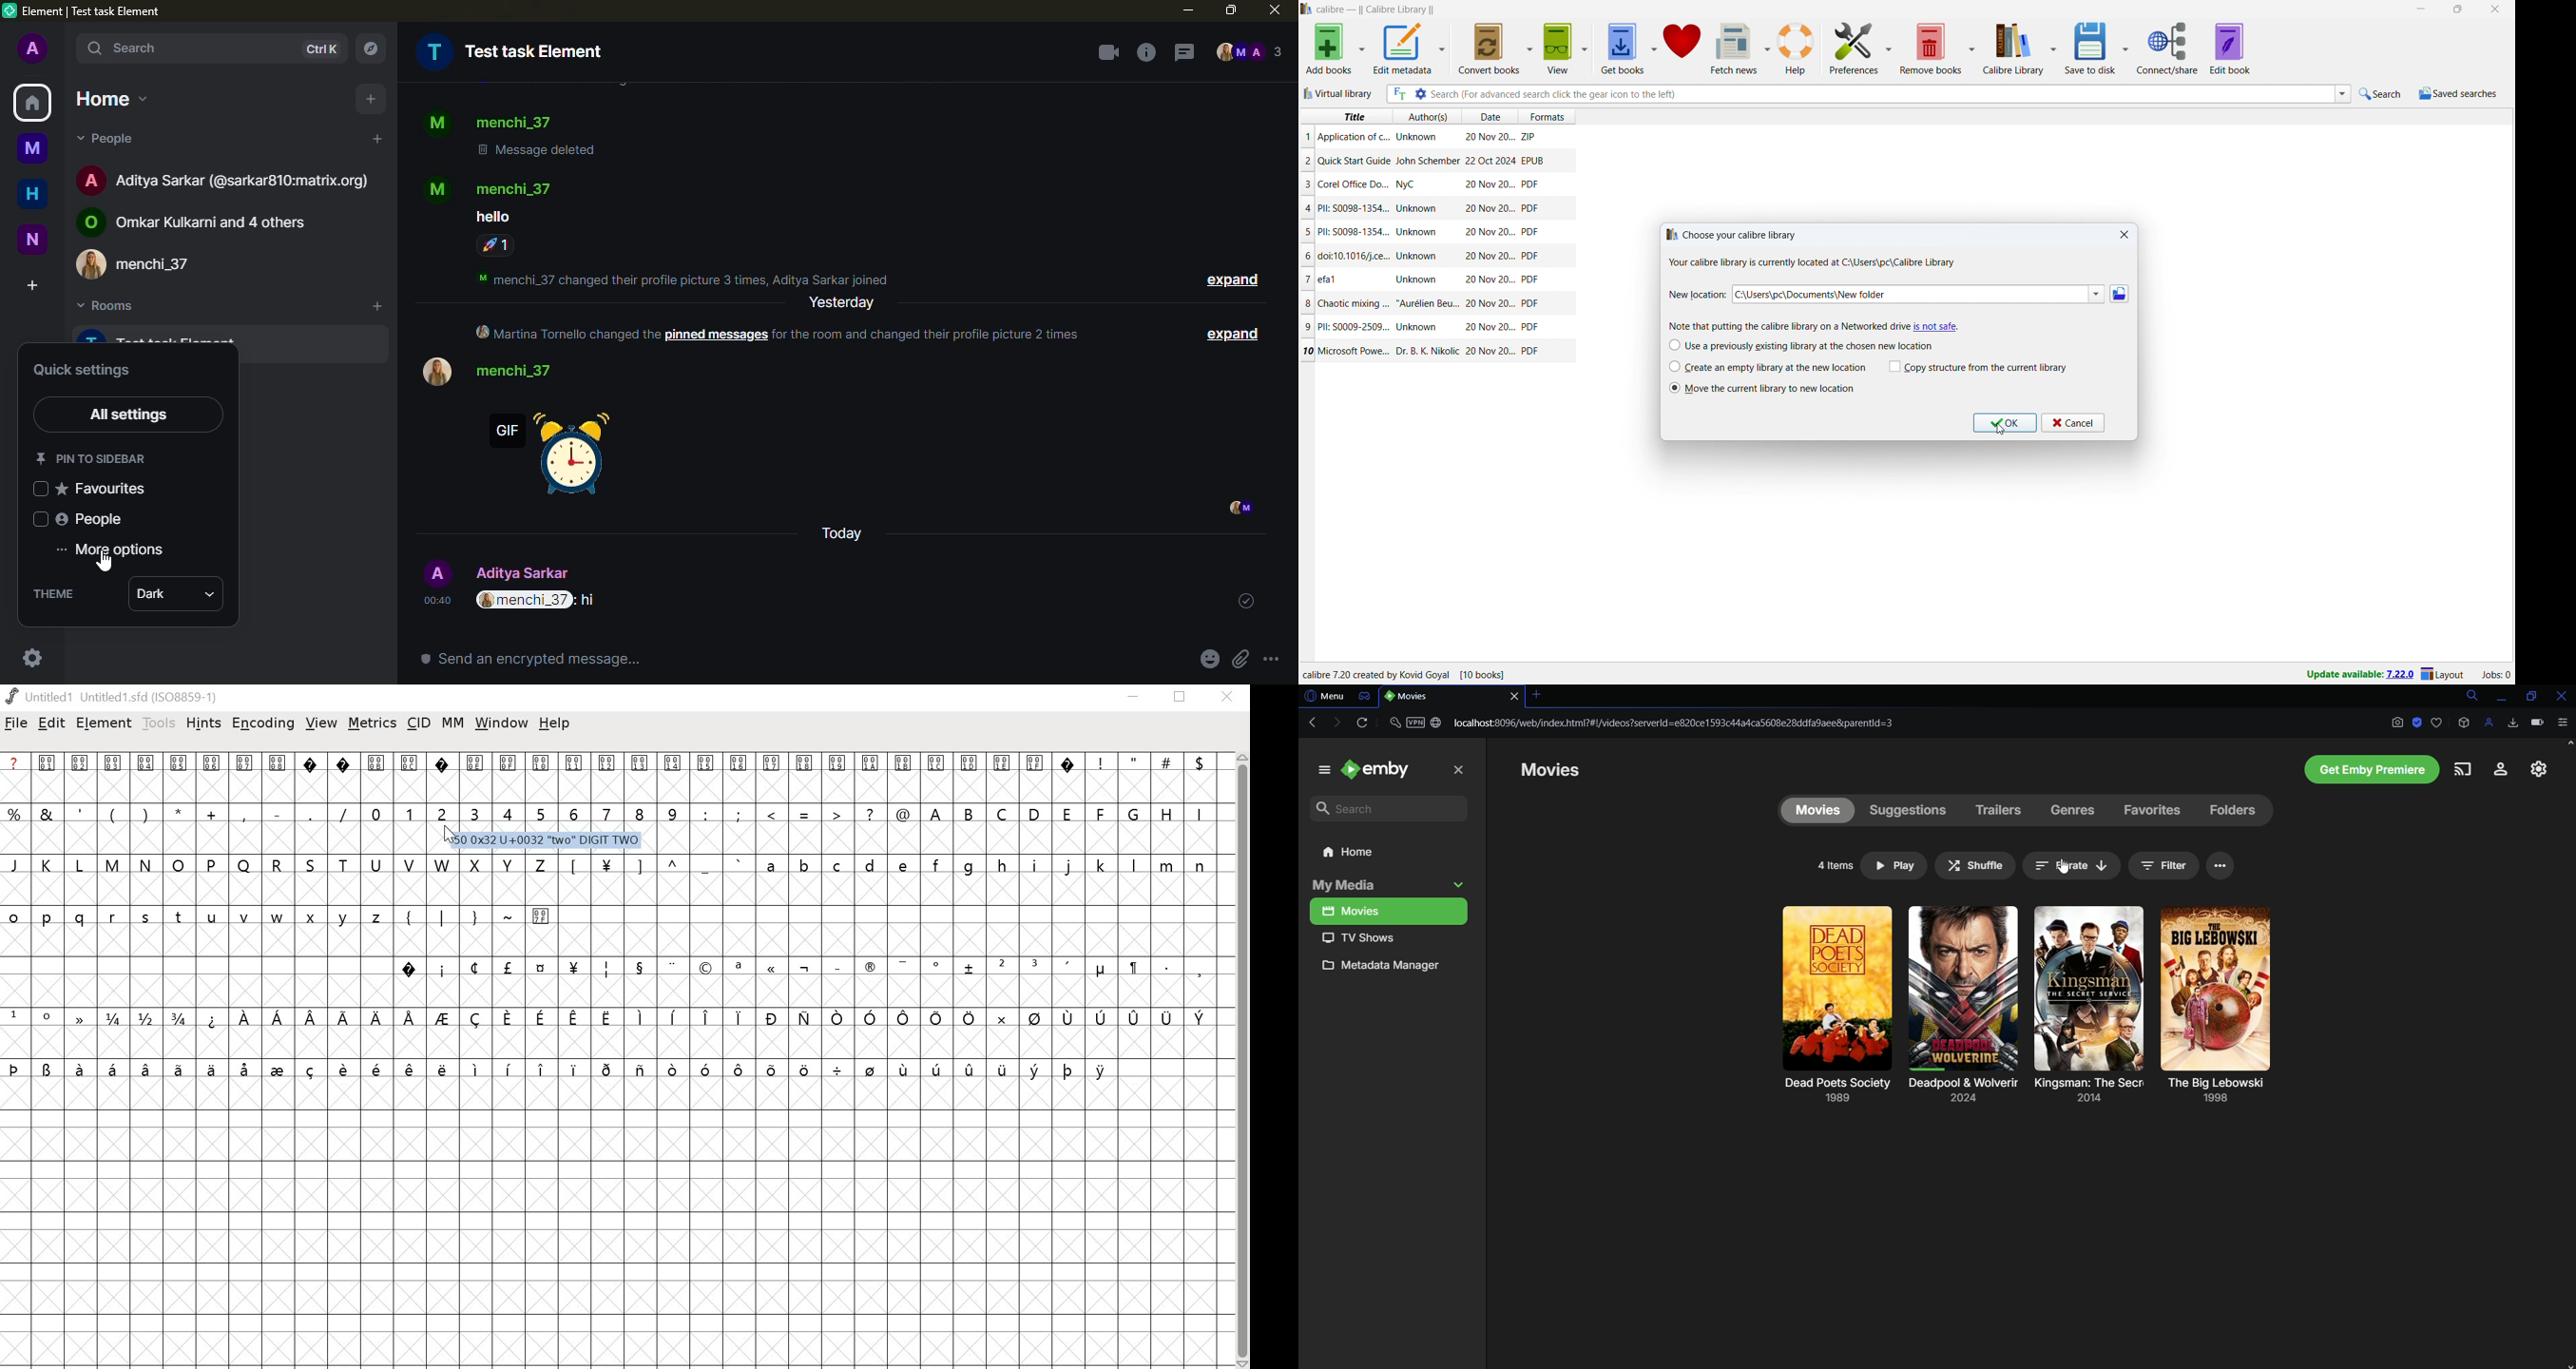 The height and width of the screenshot is (1372, 2576). I want to click on choose your calibre library dialogbox, so click(1809, 250).